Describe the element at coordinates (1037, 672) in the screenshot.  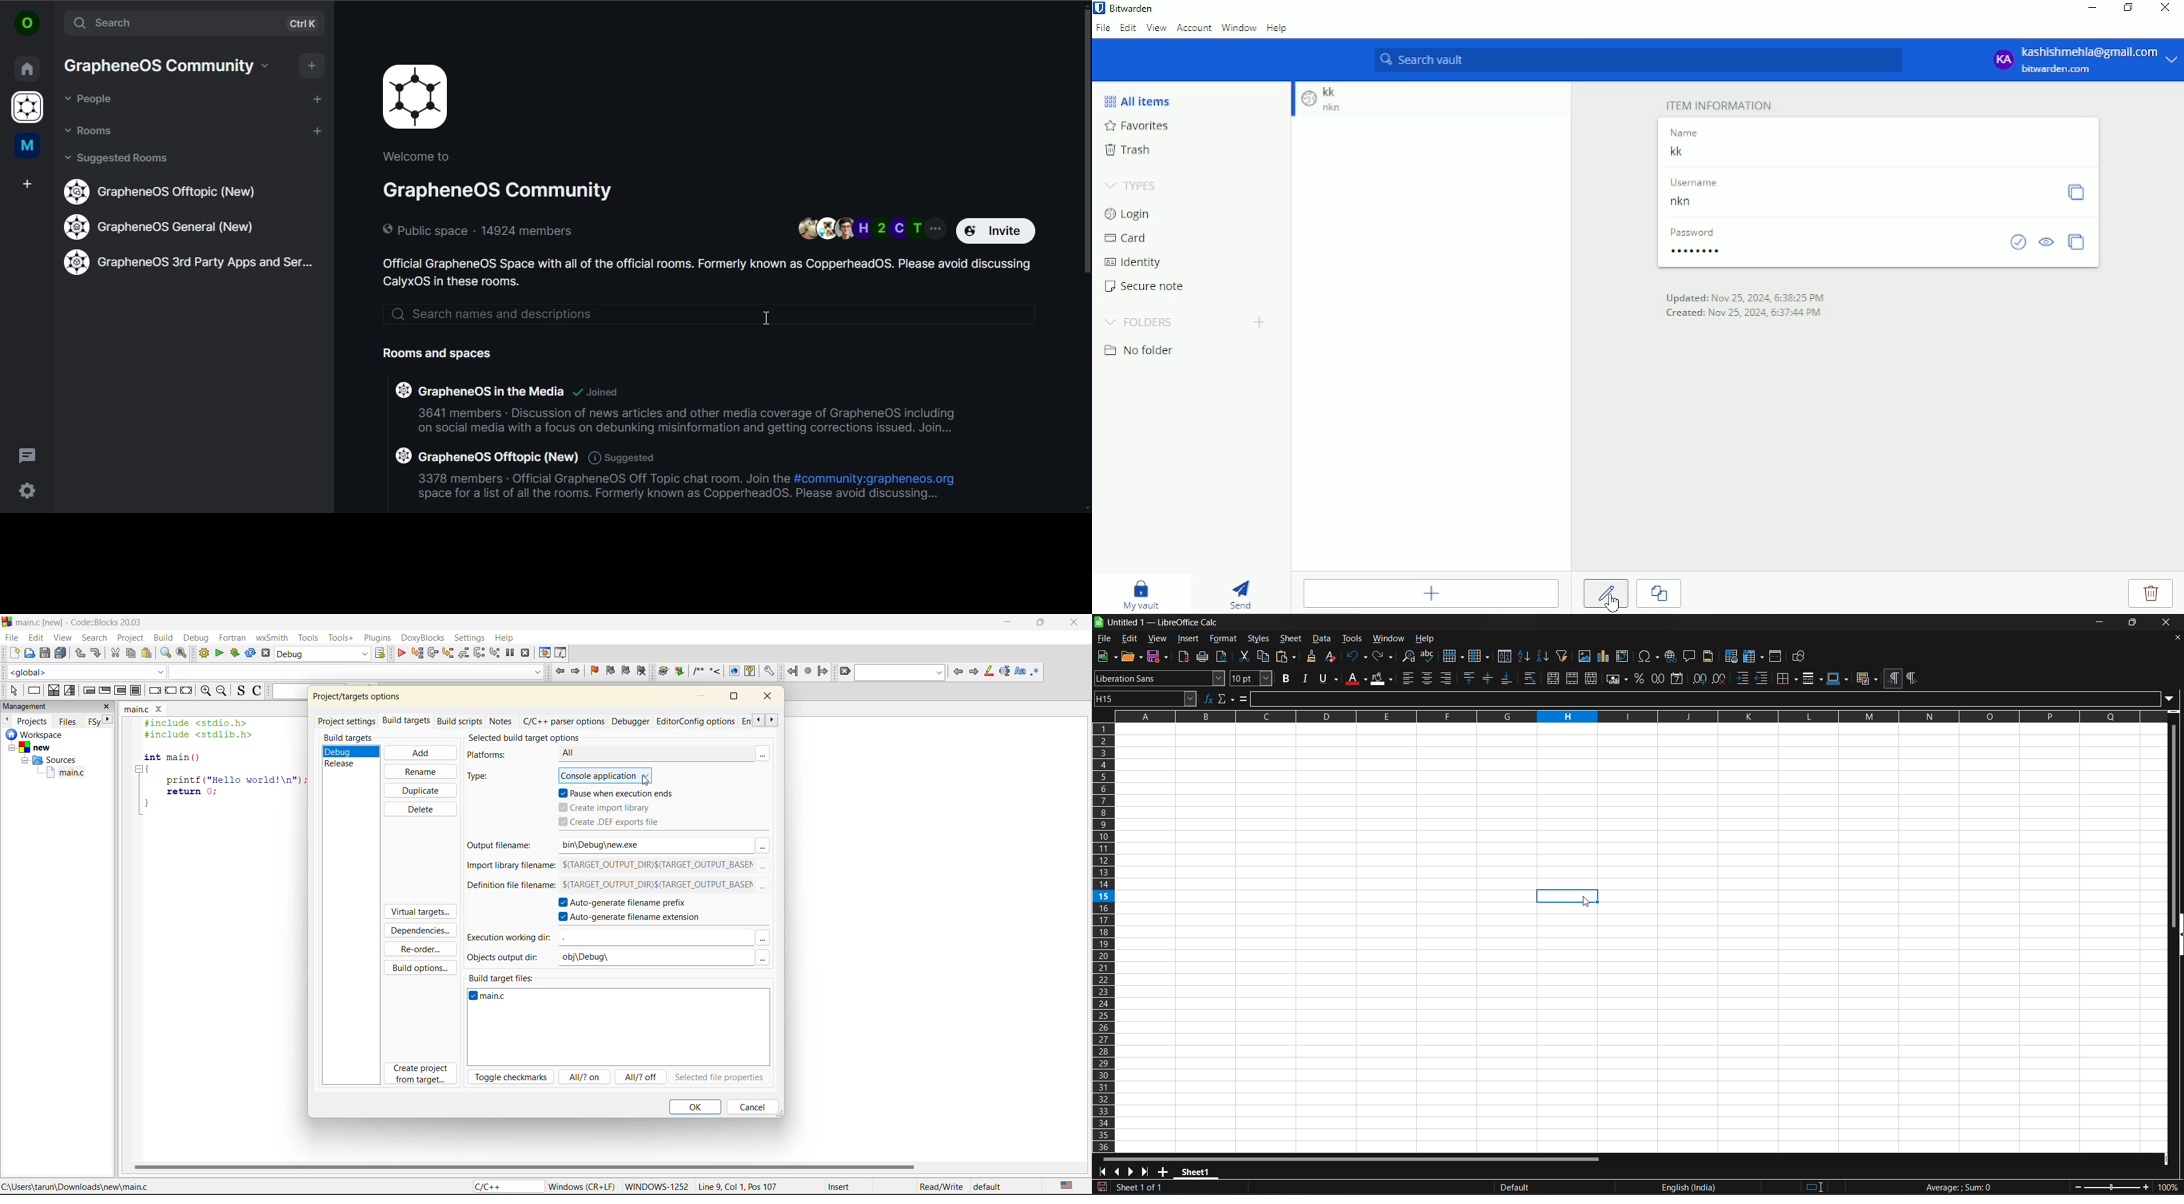
I see `use regex` at that location.